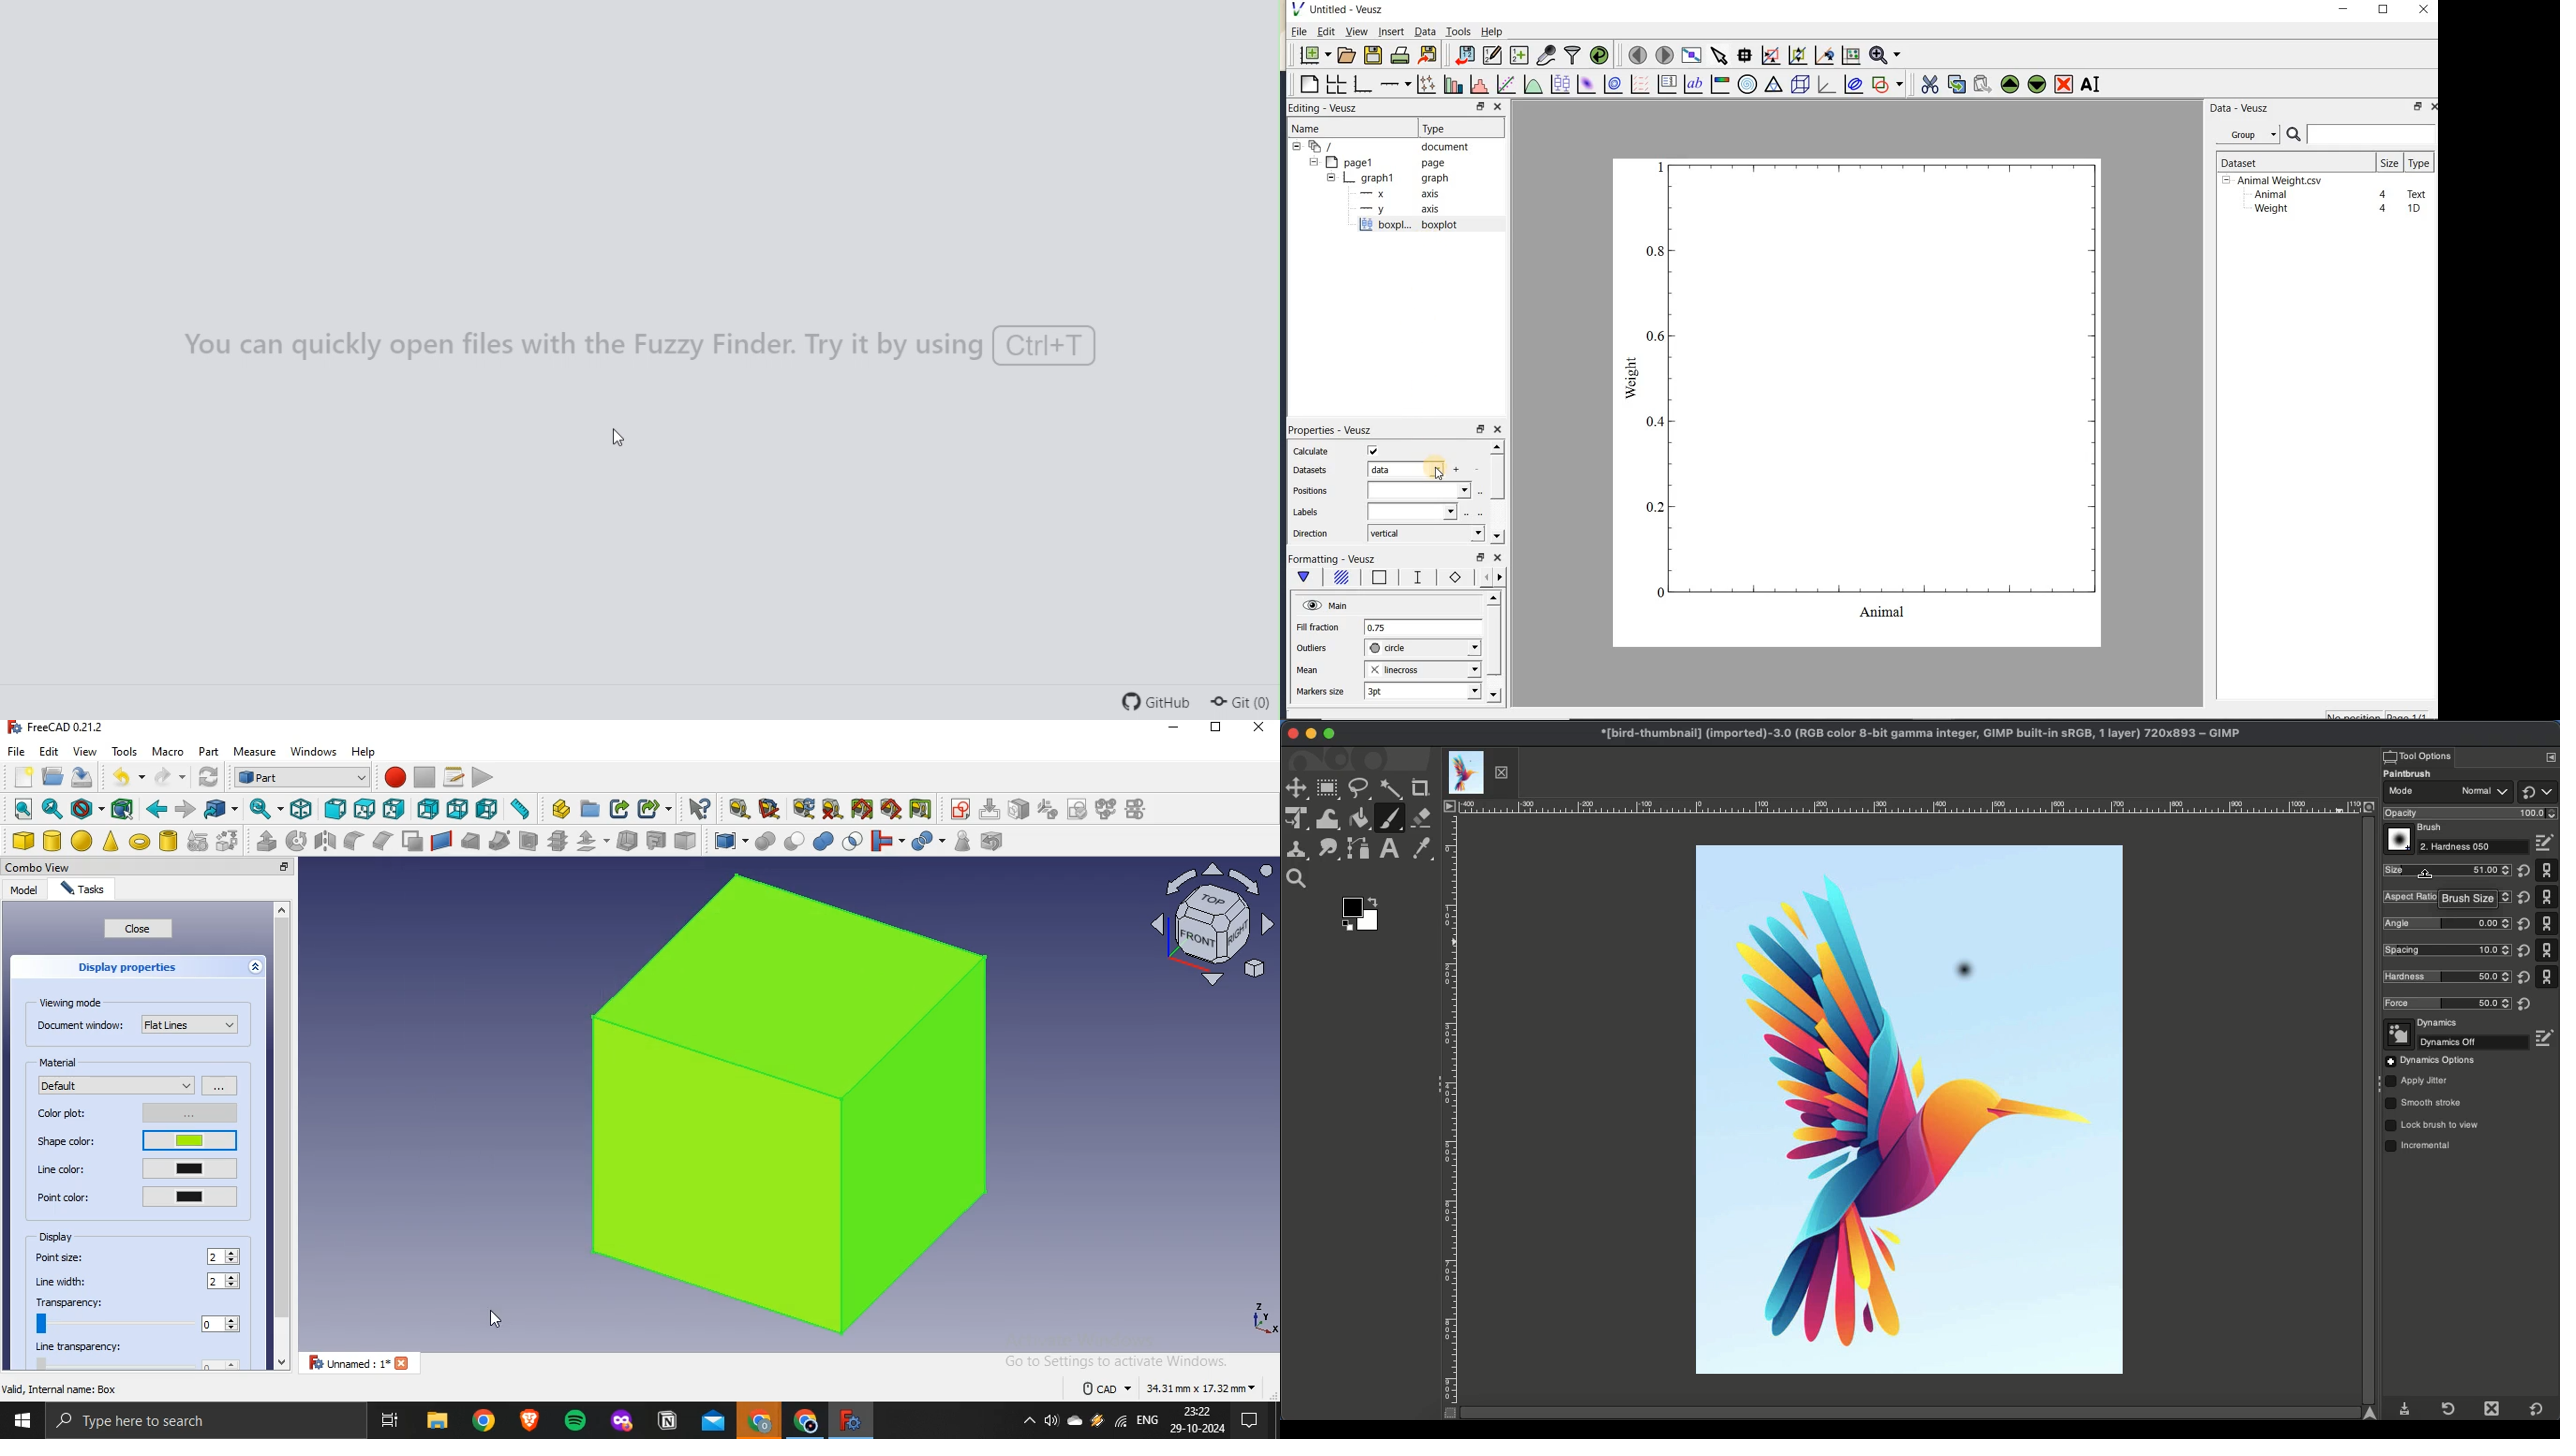 The image size is (2576, 1456). Describe the element at coordinates (1329, 429) in the screenshot. I see `Properties - Veusz` at that location.